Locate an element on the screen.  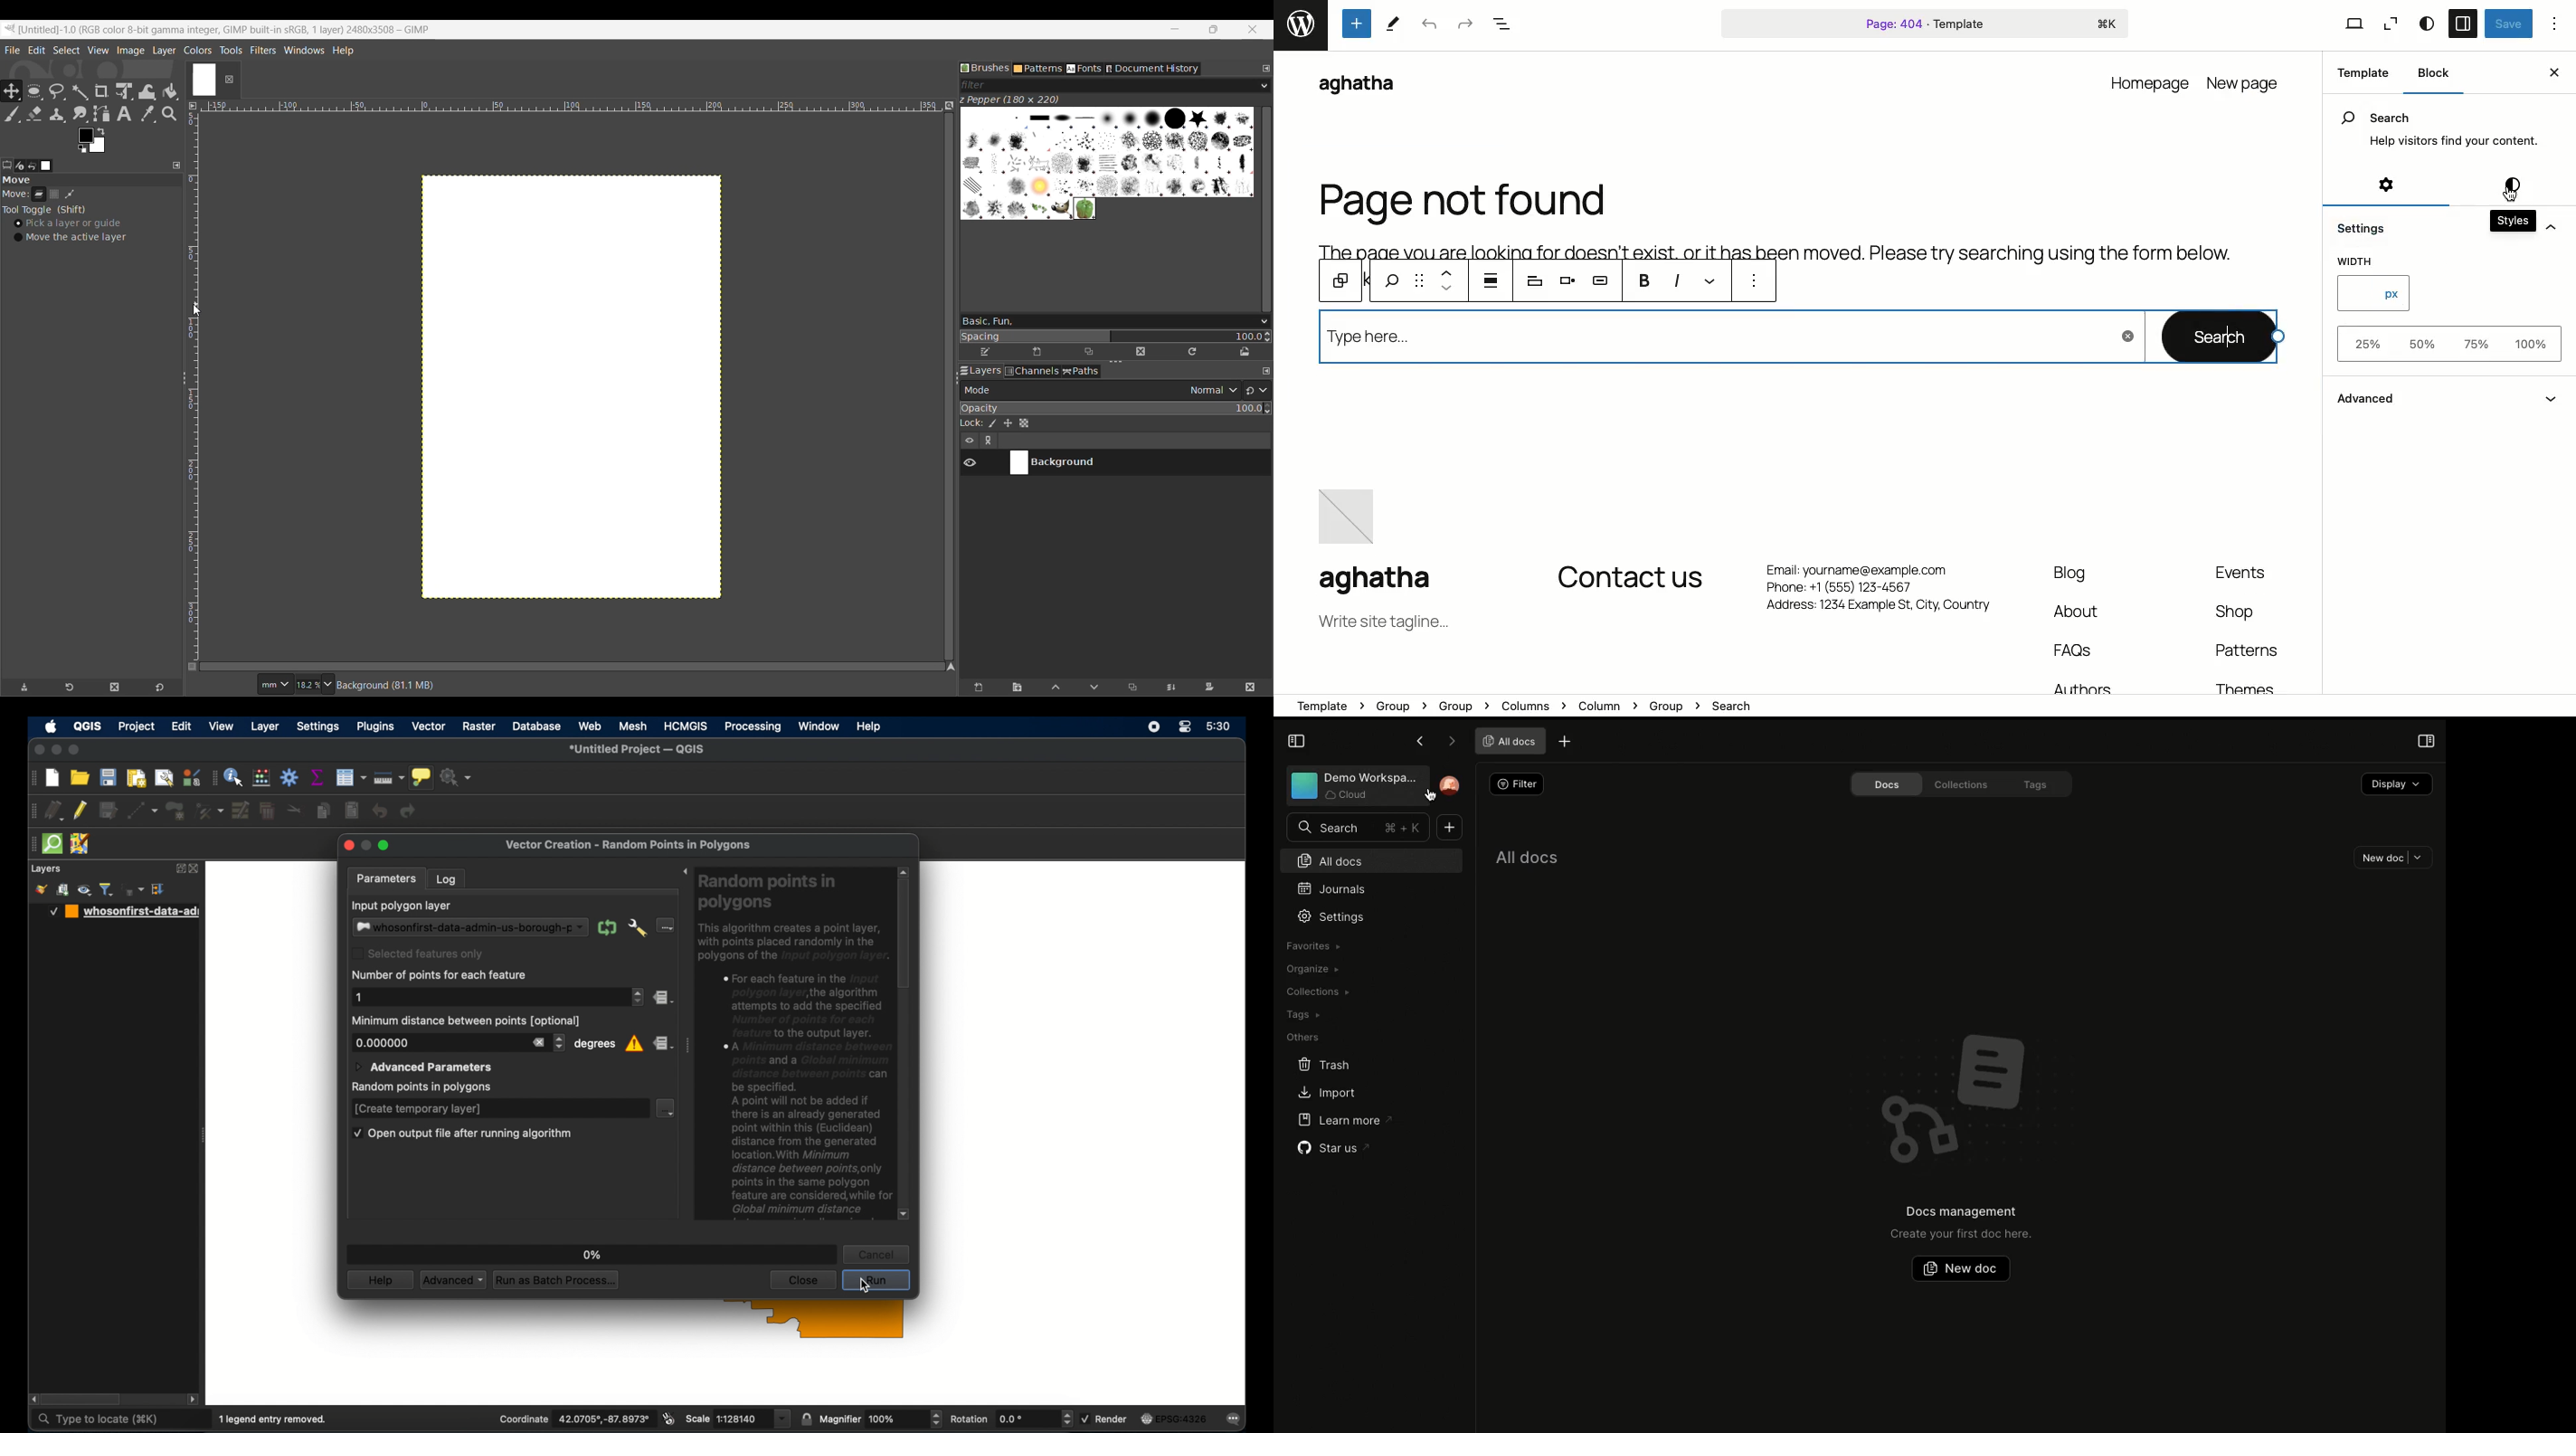
0.000000 is located at coordinates (382, 1042).